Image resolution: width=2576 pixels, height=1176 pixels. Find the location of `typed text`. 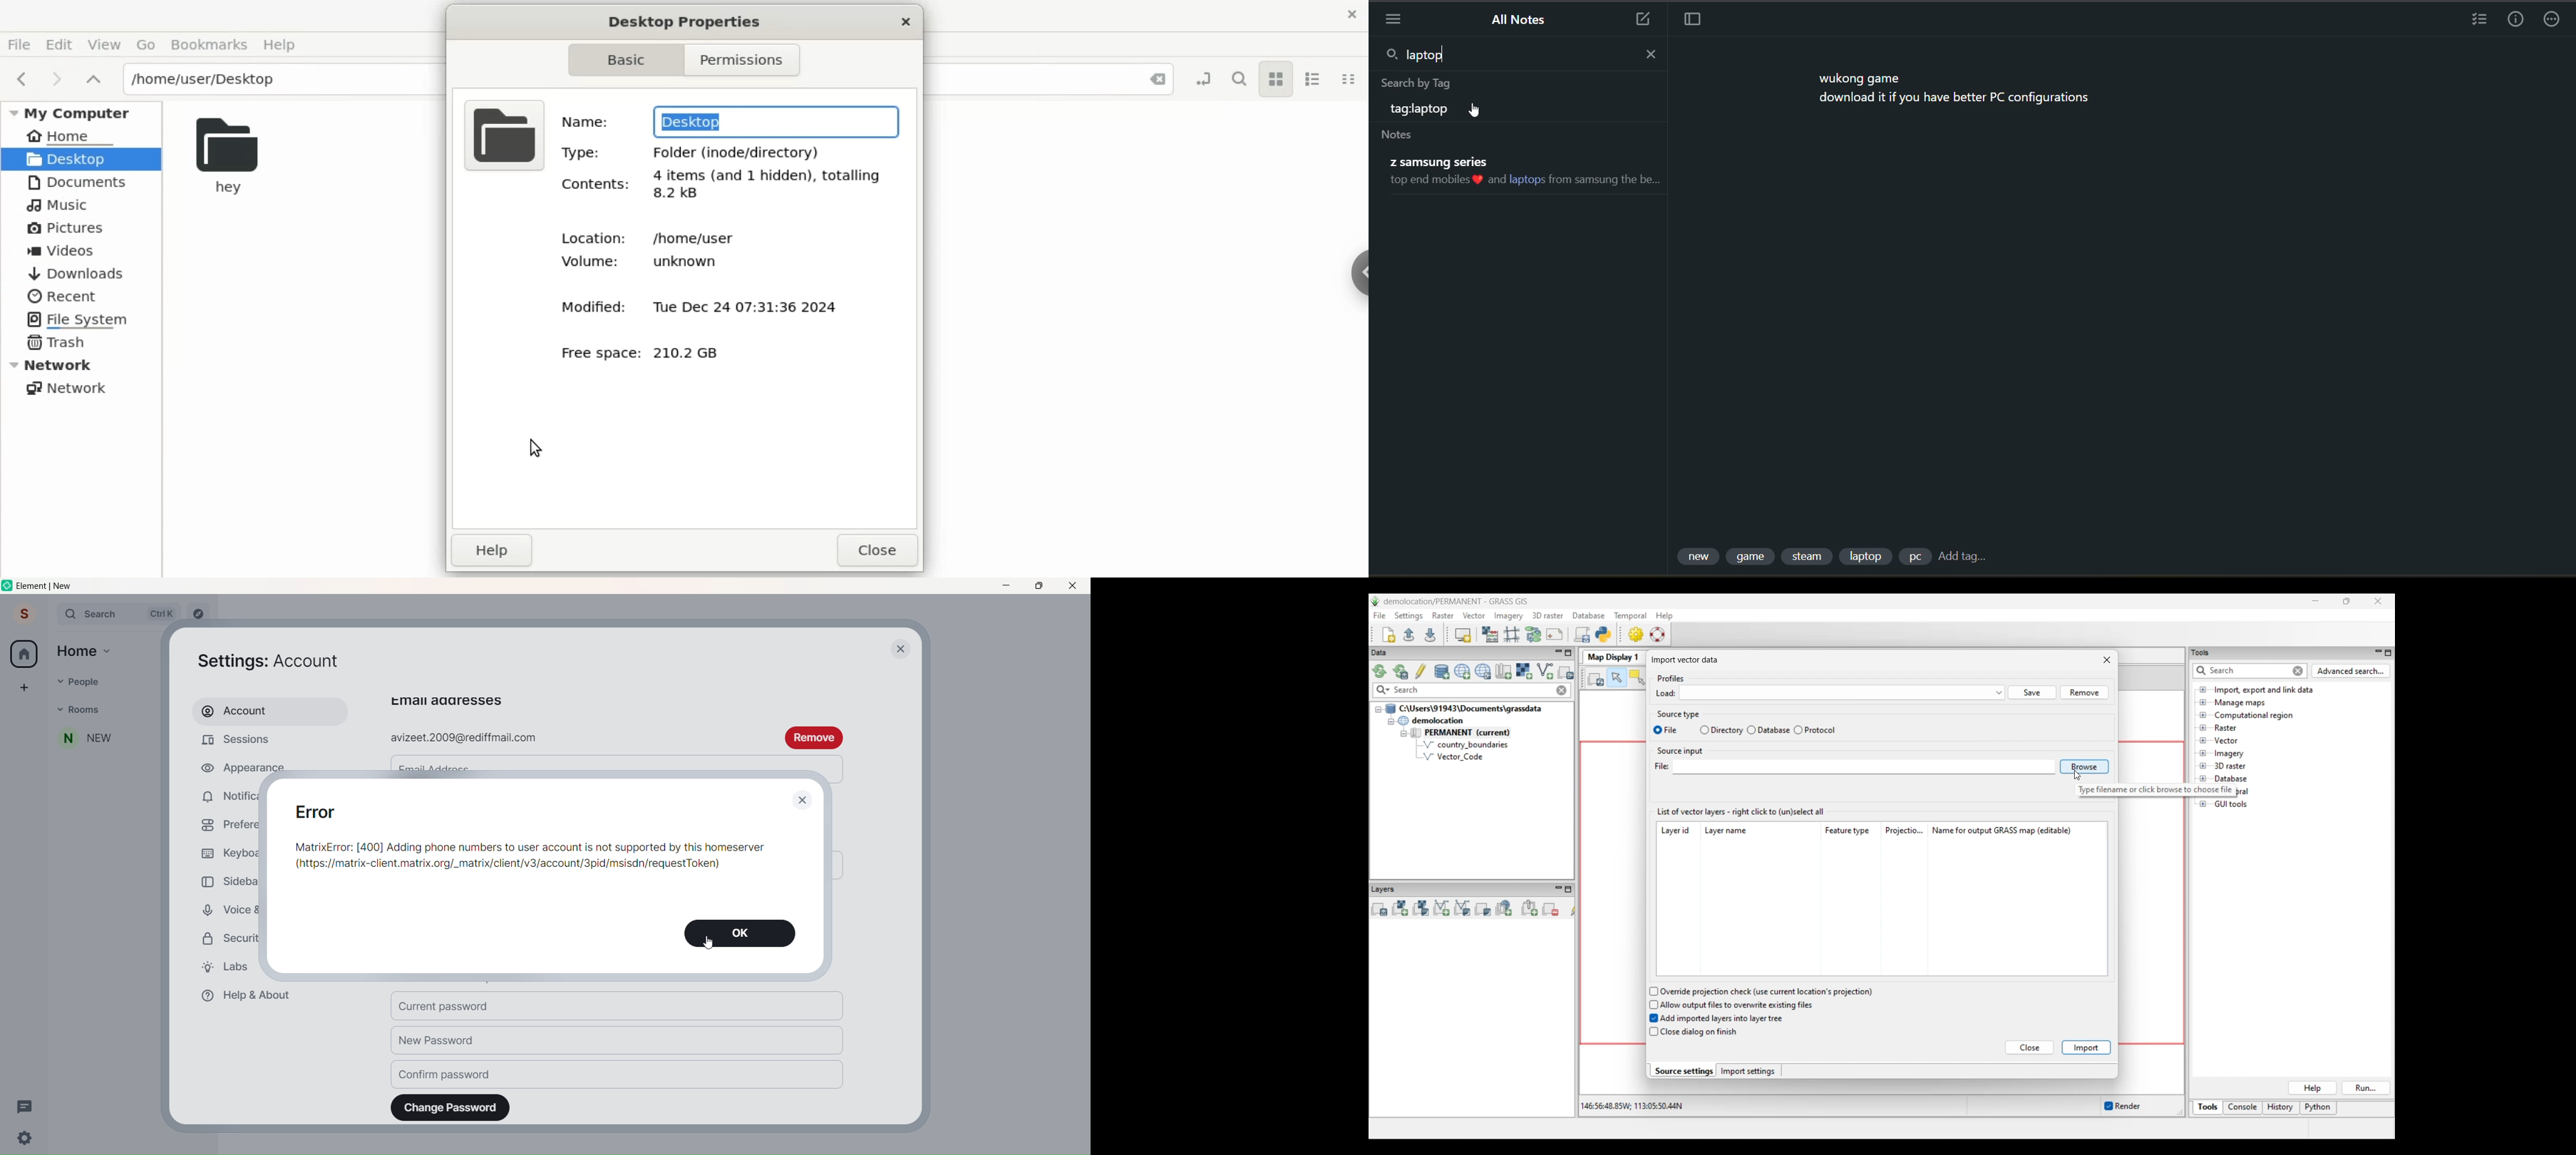

typed text is located at coordinates (1433, 55).